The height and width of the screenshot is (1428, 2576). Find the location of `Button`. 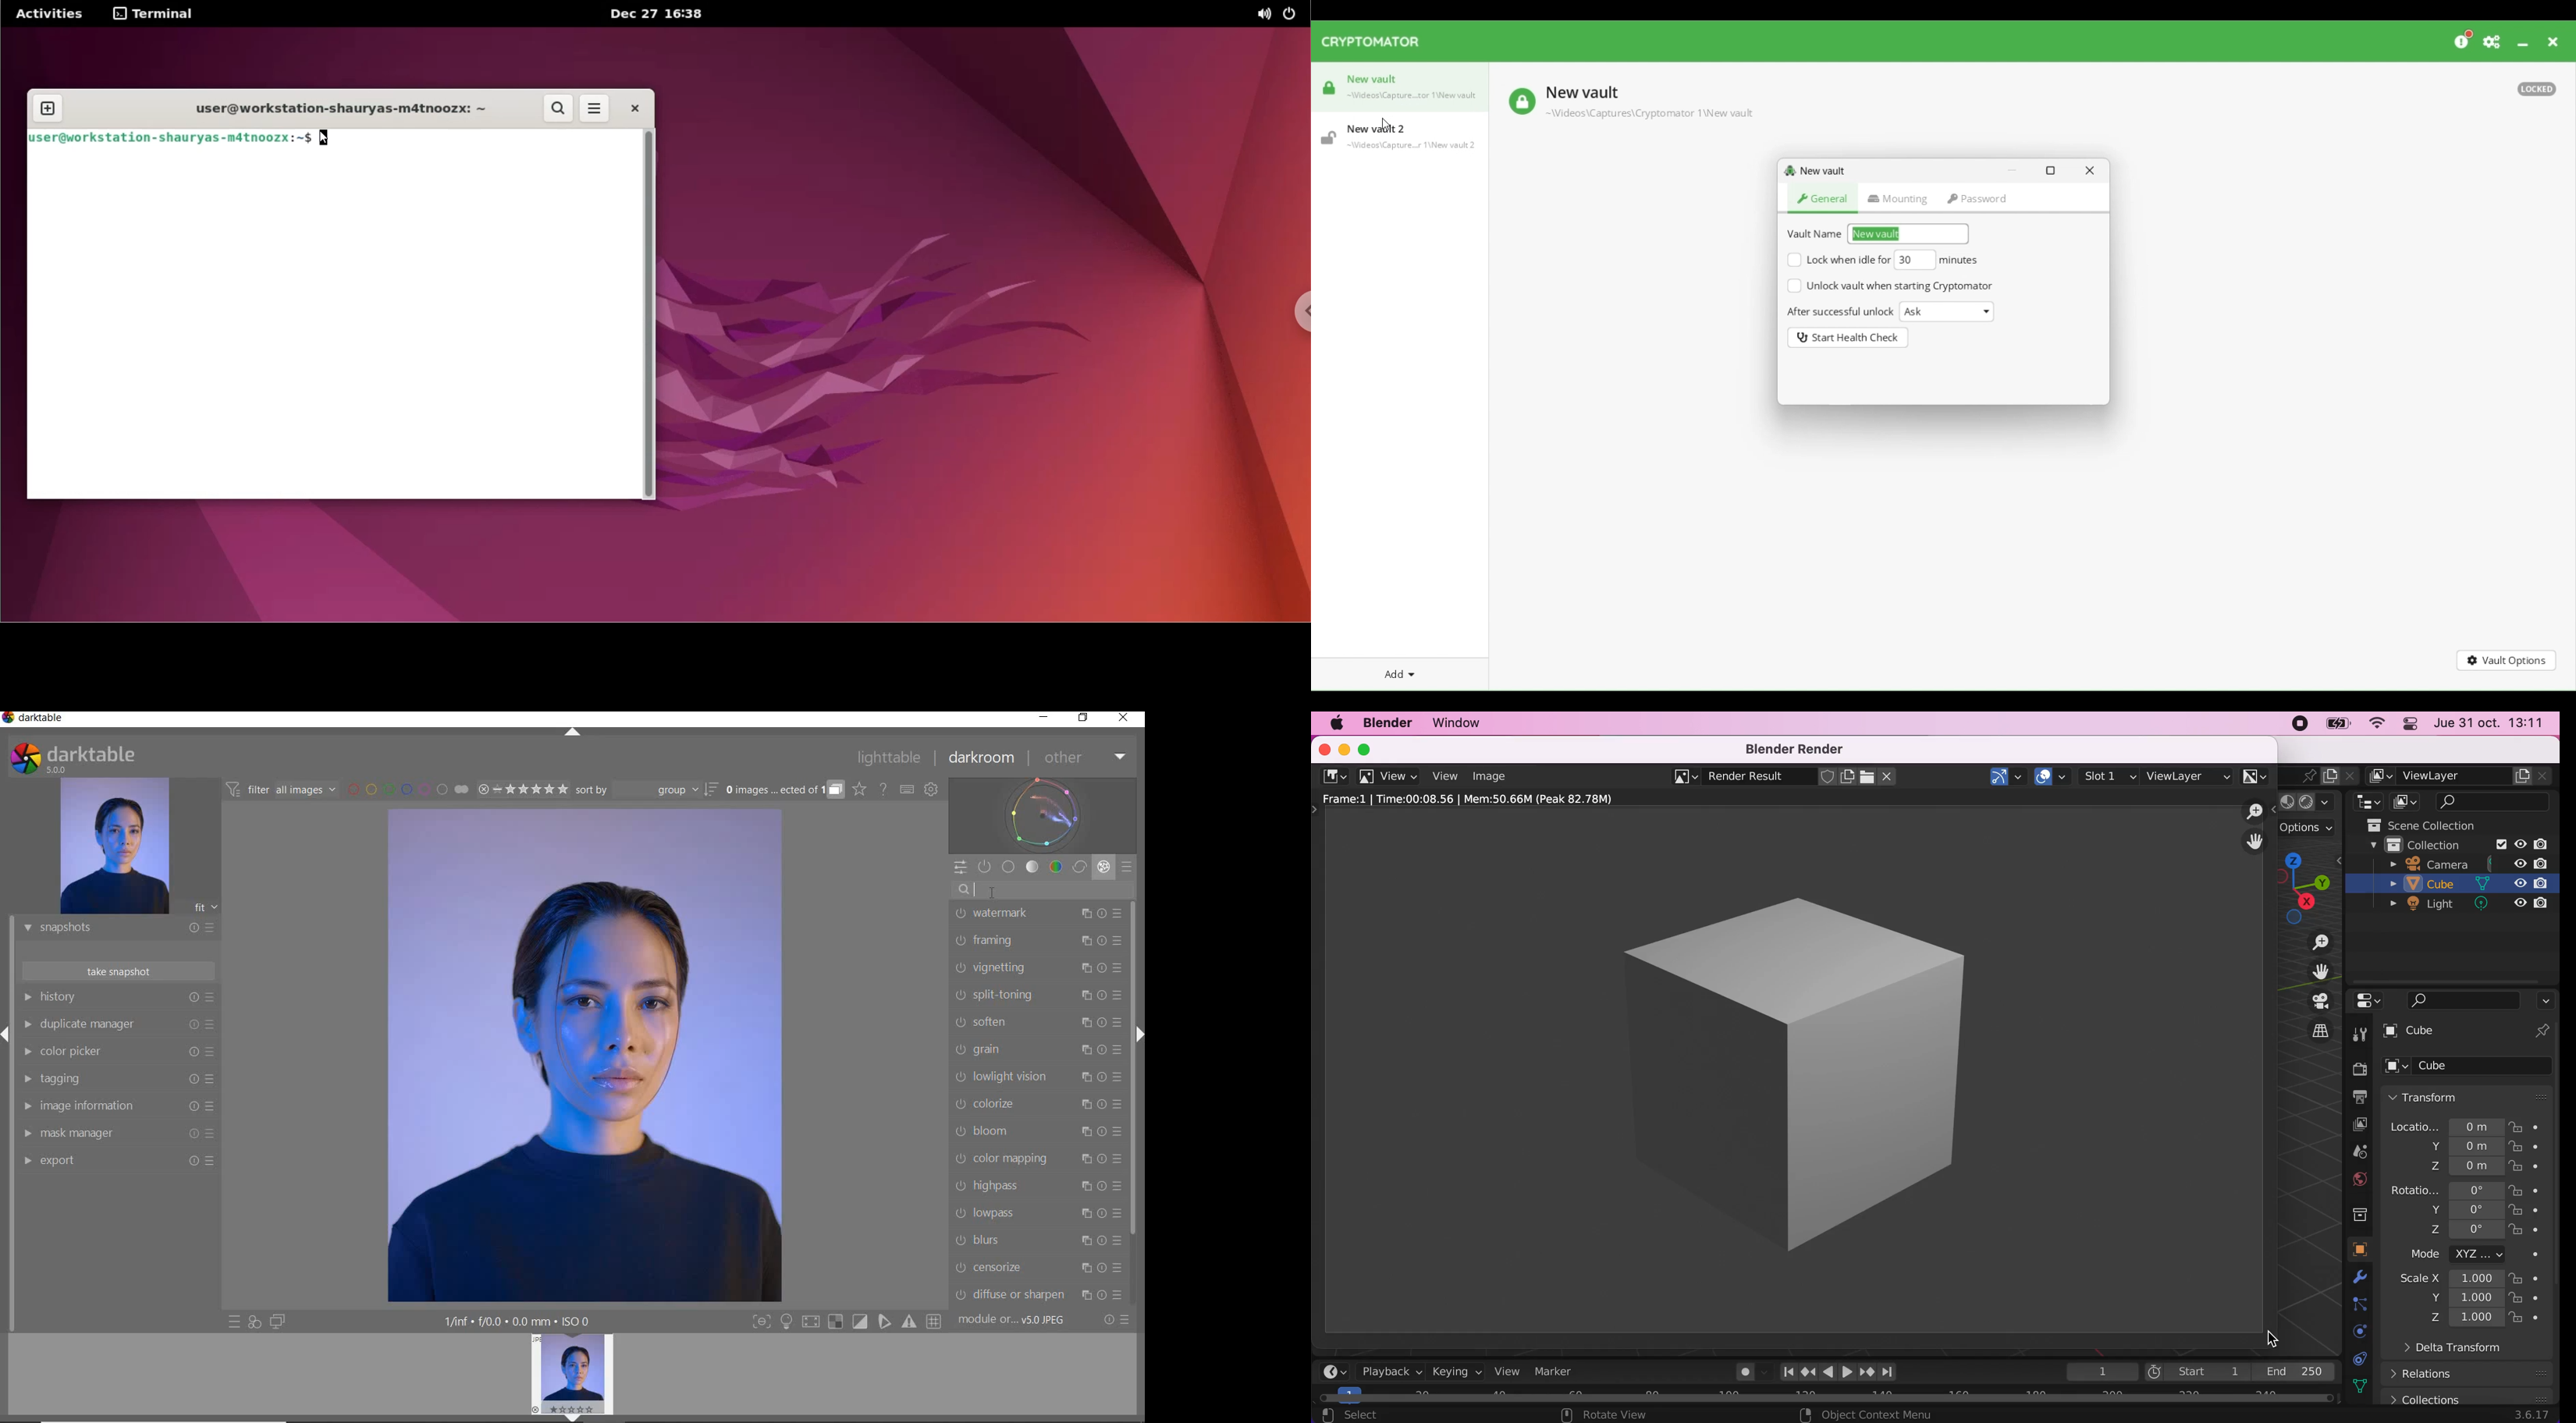

Button is located at coordinates (787, 1323).